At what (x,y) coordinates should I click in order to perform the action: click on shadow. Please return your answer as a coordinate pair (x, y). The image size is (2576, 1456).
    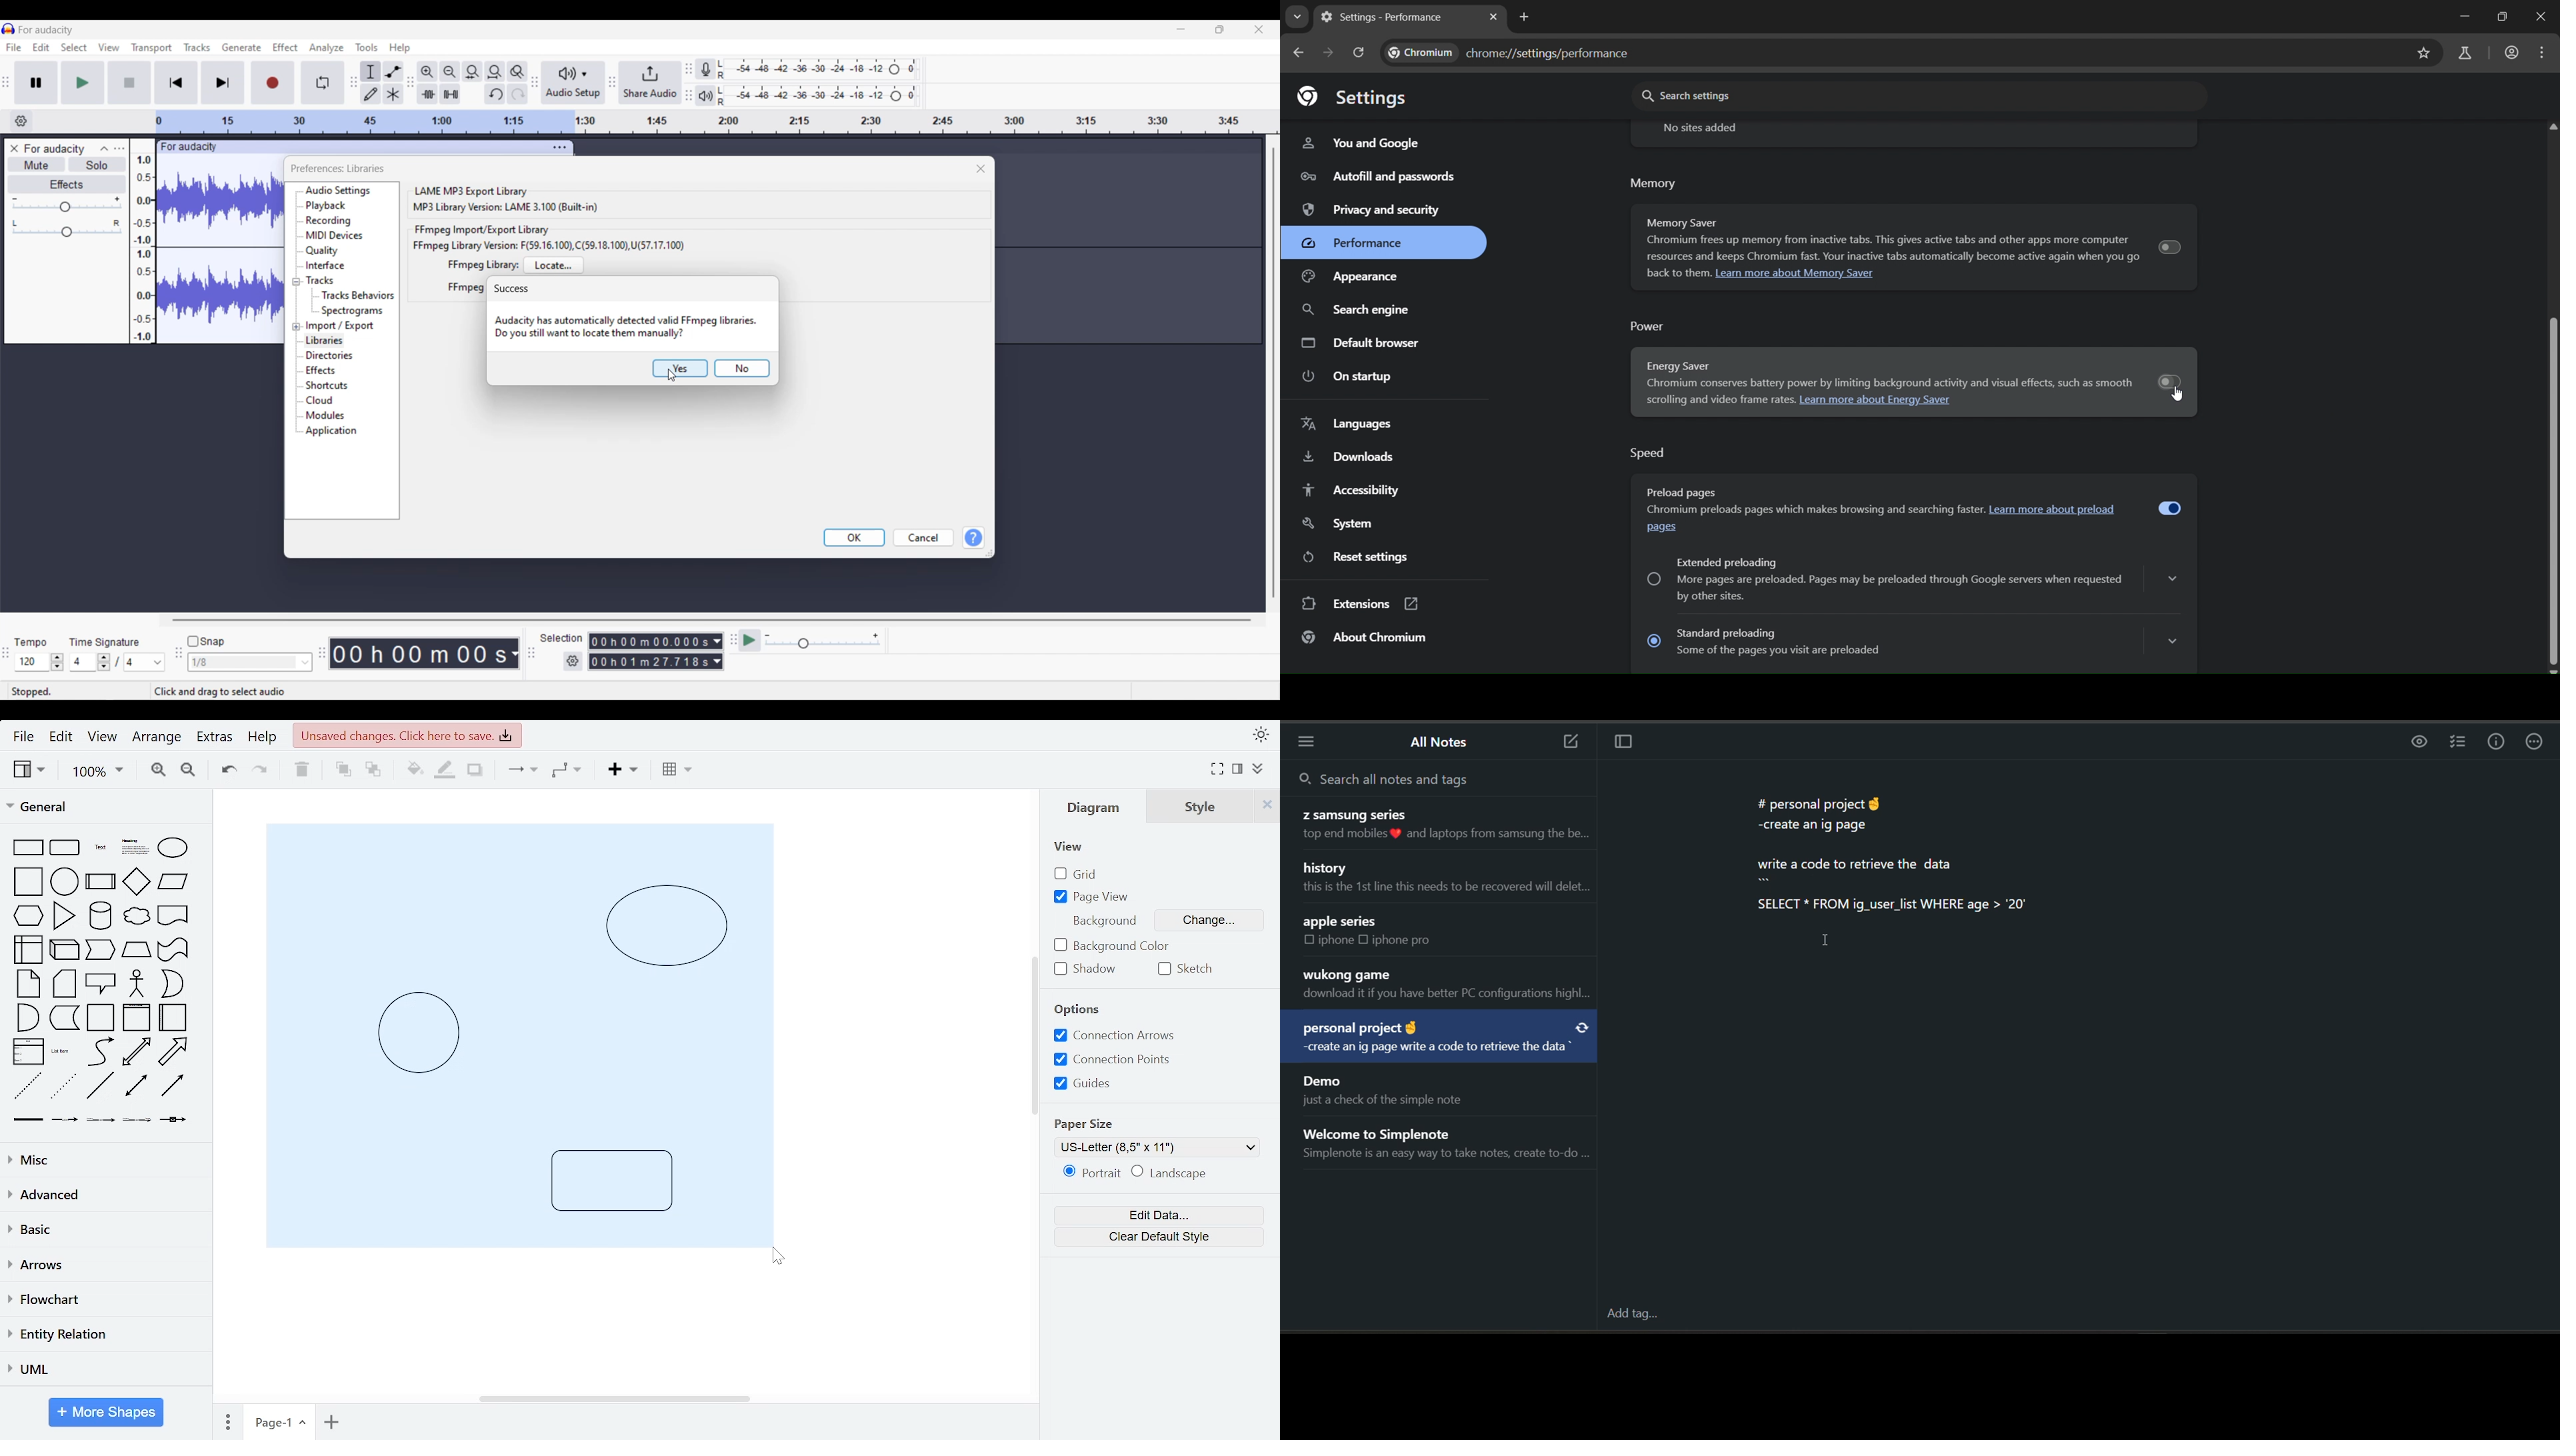
    Looking at the image, I should click on (1088, 970).